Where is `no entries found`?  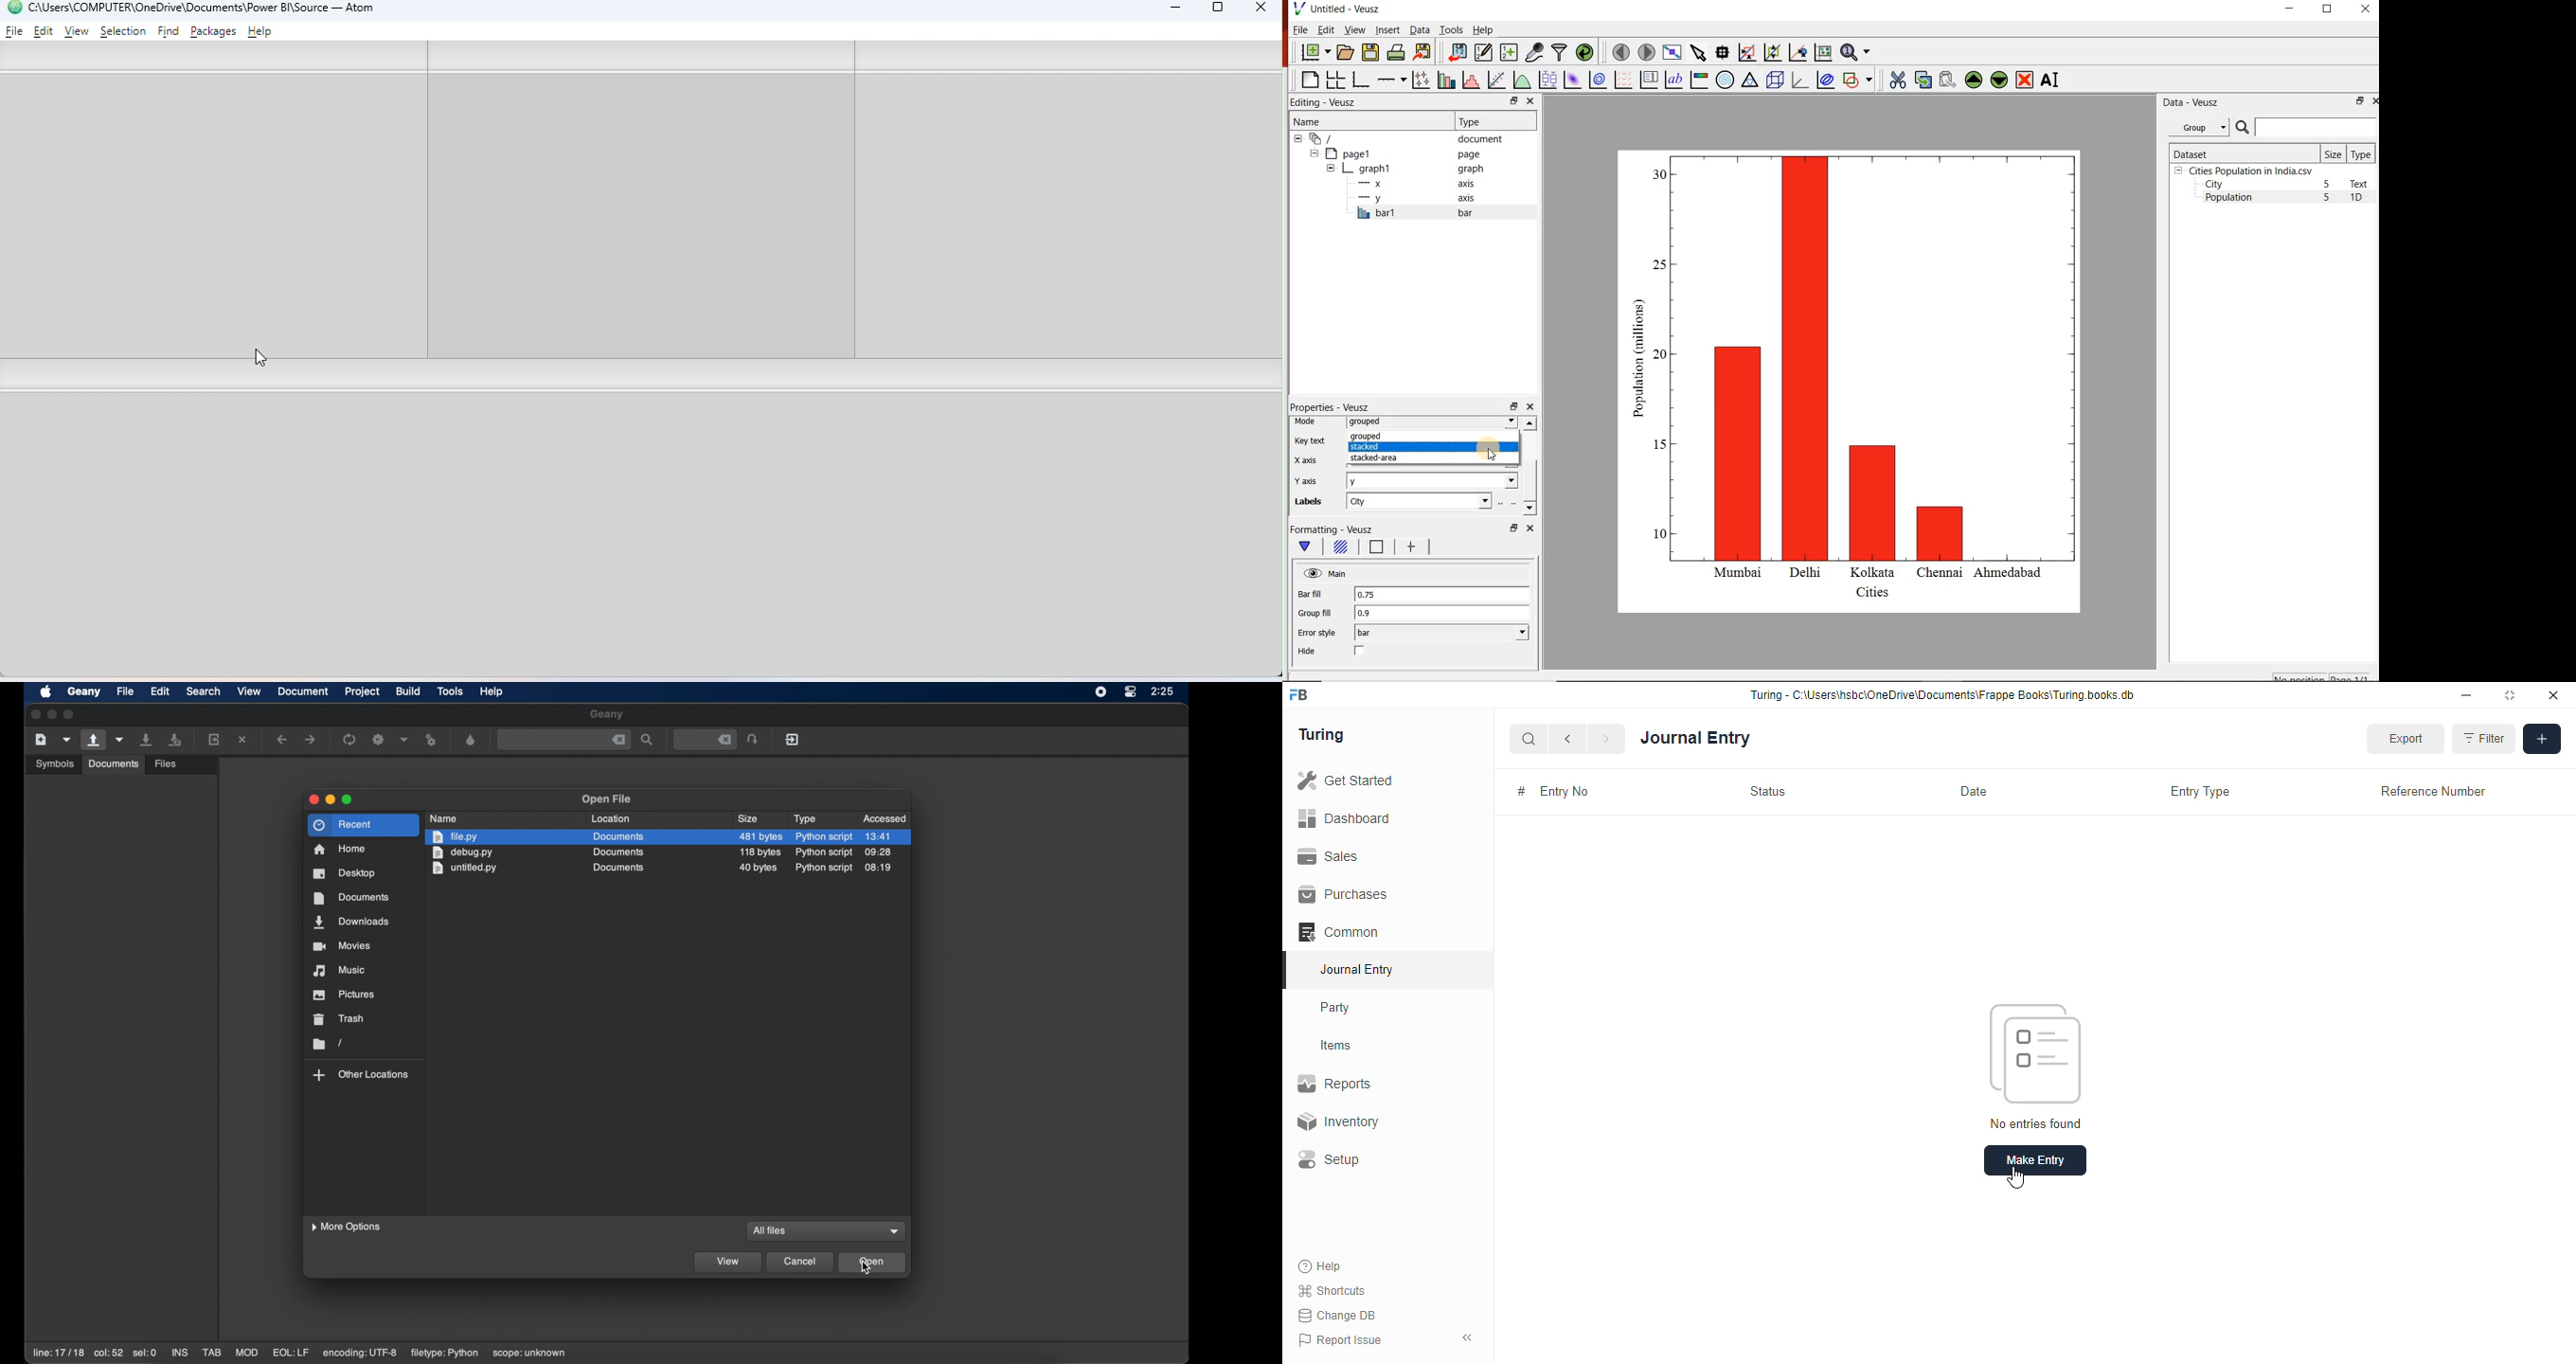
no entries found is located at coordinates (2035, 1122).